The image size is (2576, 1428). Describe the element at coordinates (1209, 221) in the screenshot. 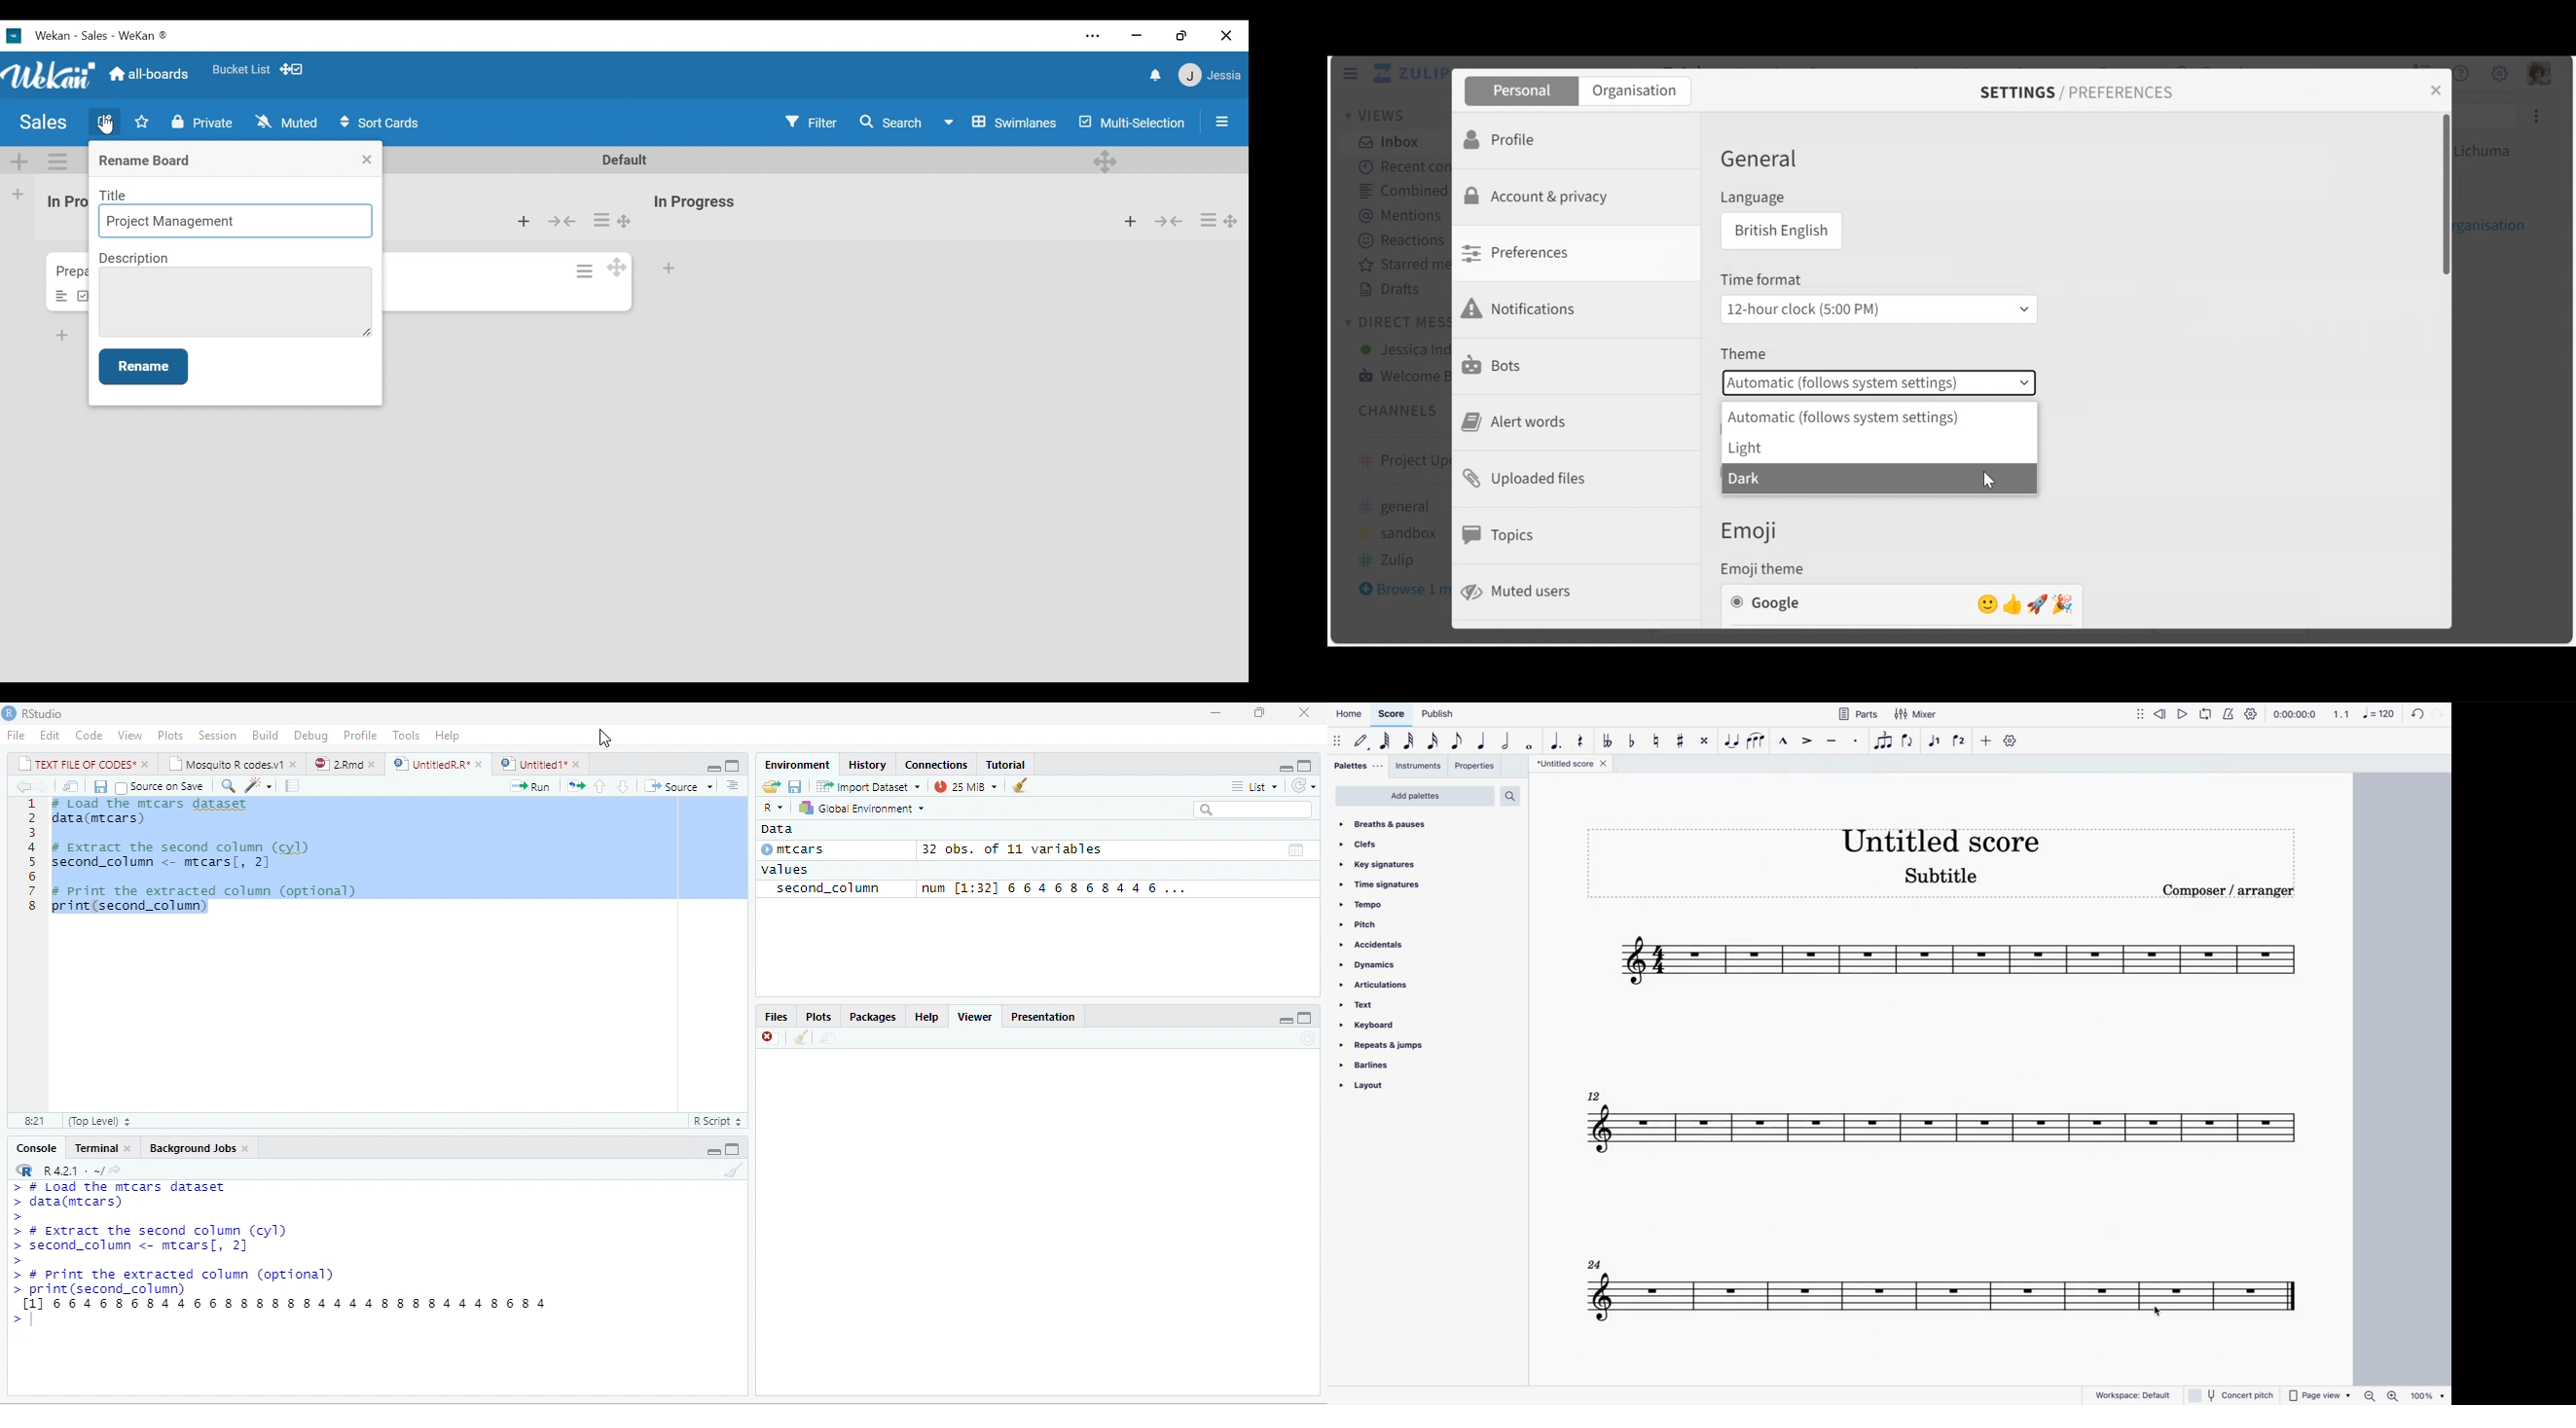

I see `list actions` at that location.